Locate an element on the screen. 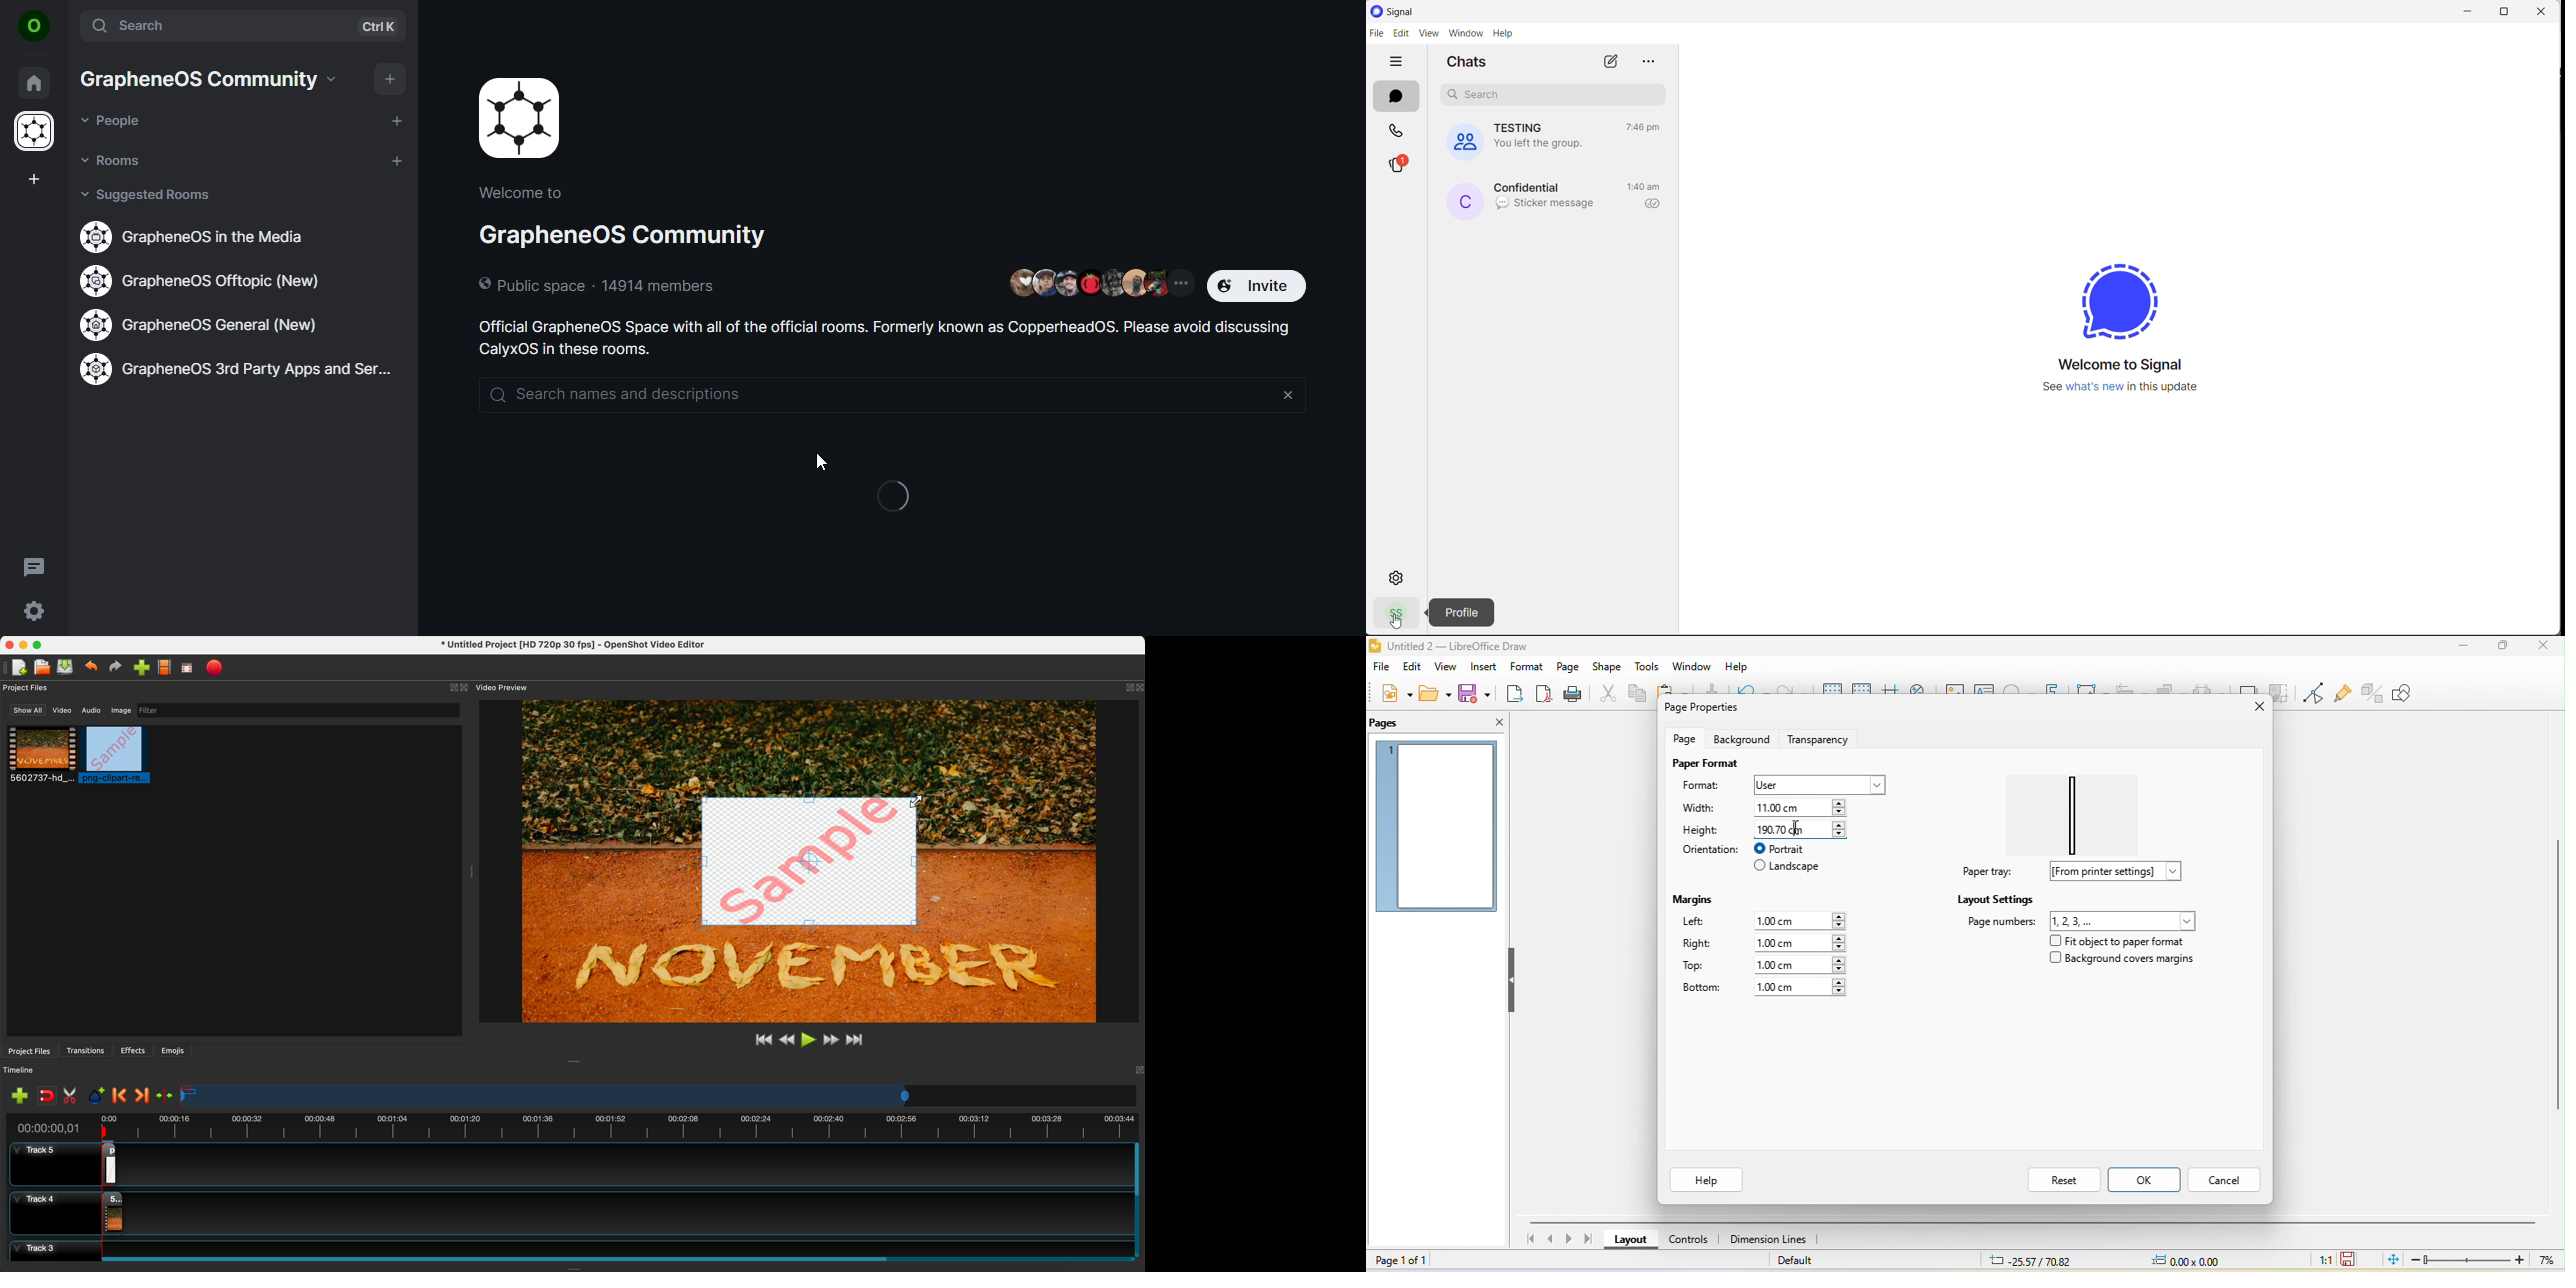 The width and height of the screenshot is (2576, 1288). video preview is located at coordinates (501, 687).